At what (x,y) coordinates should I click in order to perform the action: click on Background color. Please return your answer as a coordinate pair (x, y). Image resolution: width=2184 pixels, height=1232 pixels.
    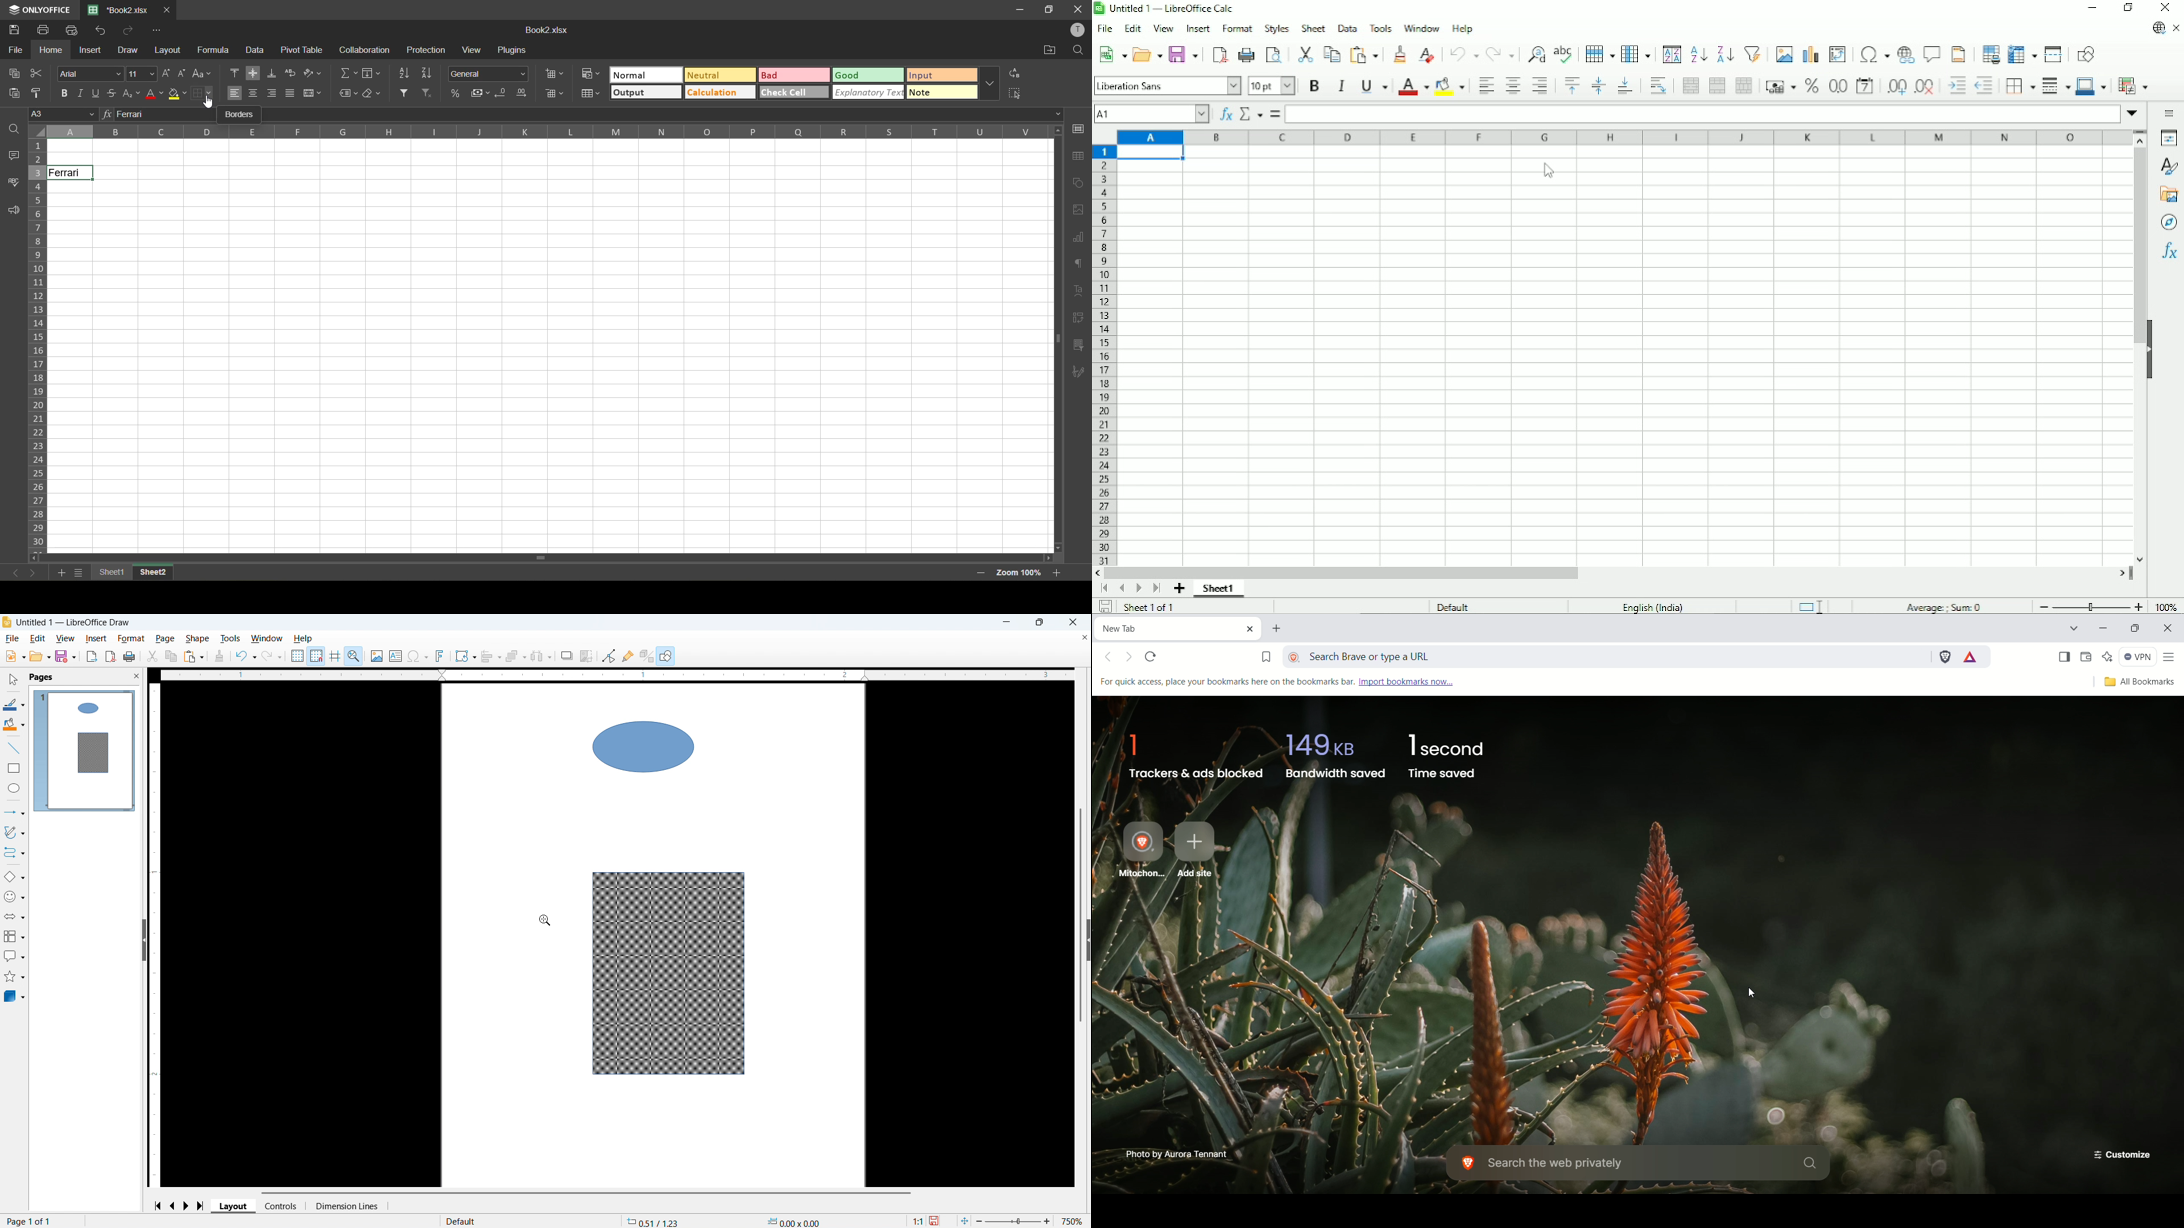
    Looking at the image, I should click on (1450, 86).